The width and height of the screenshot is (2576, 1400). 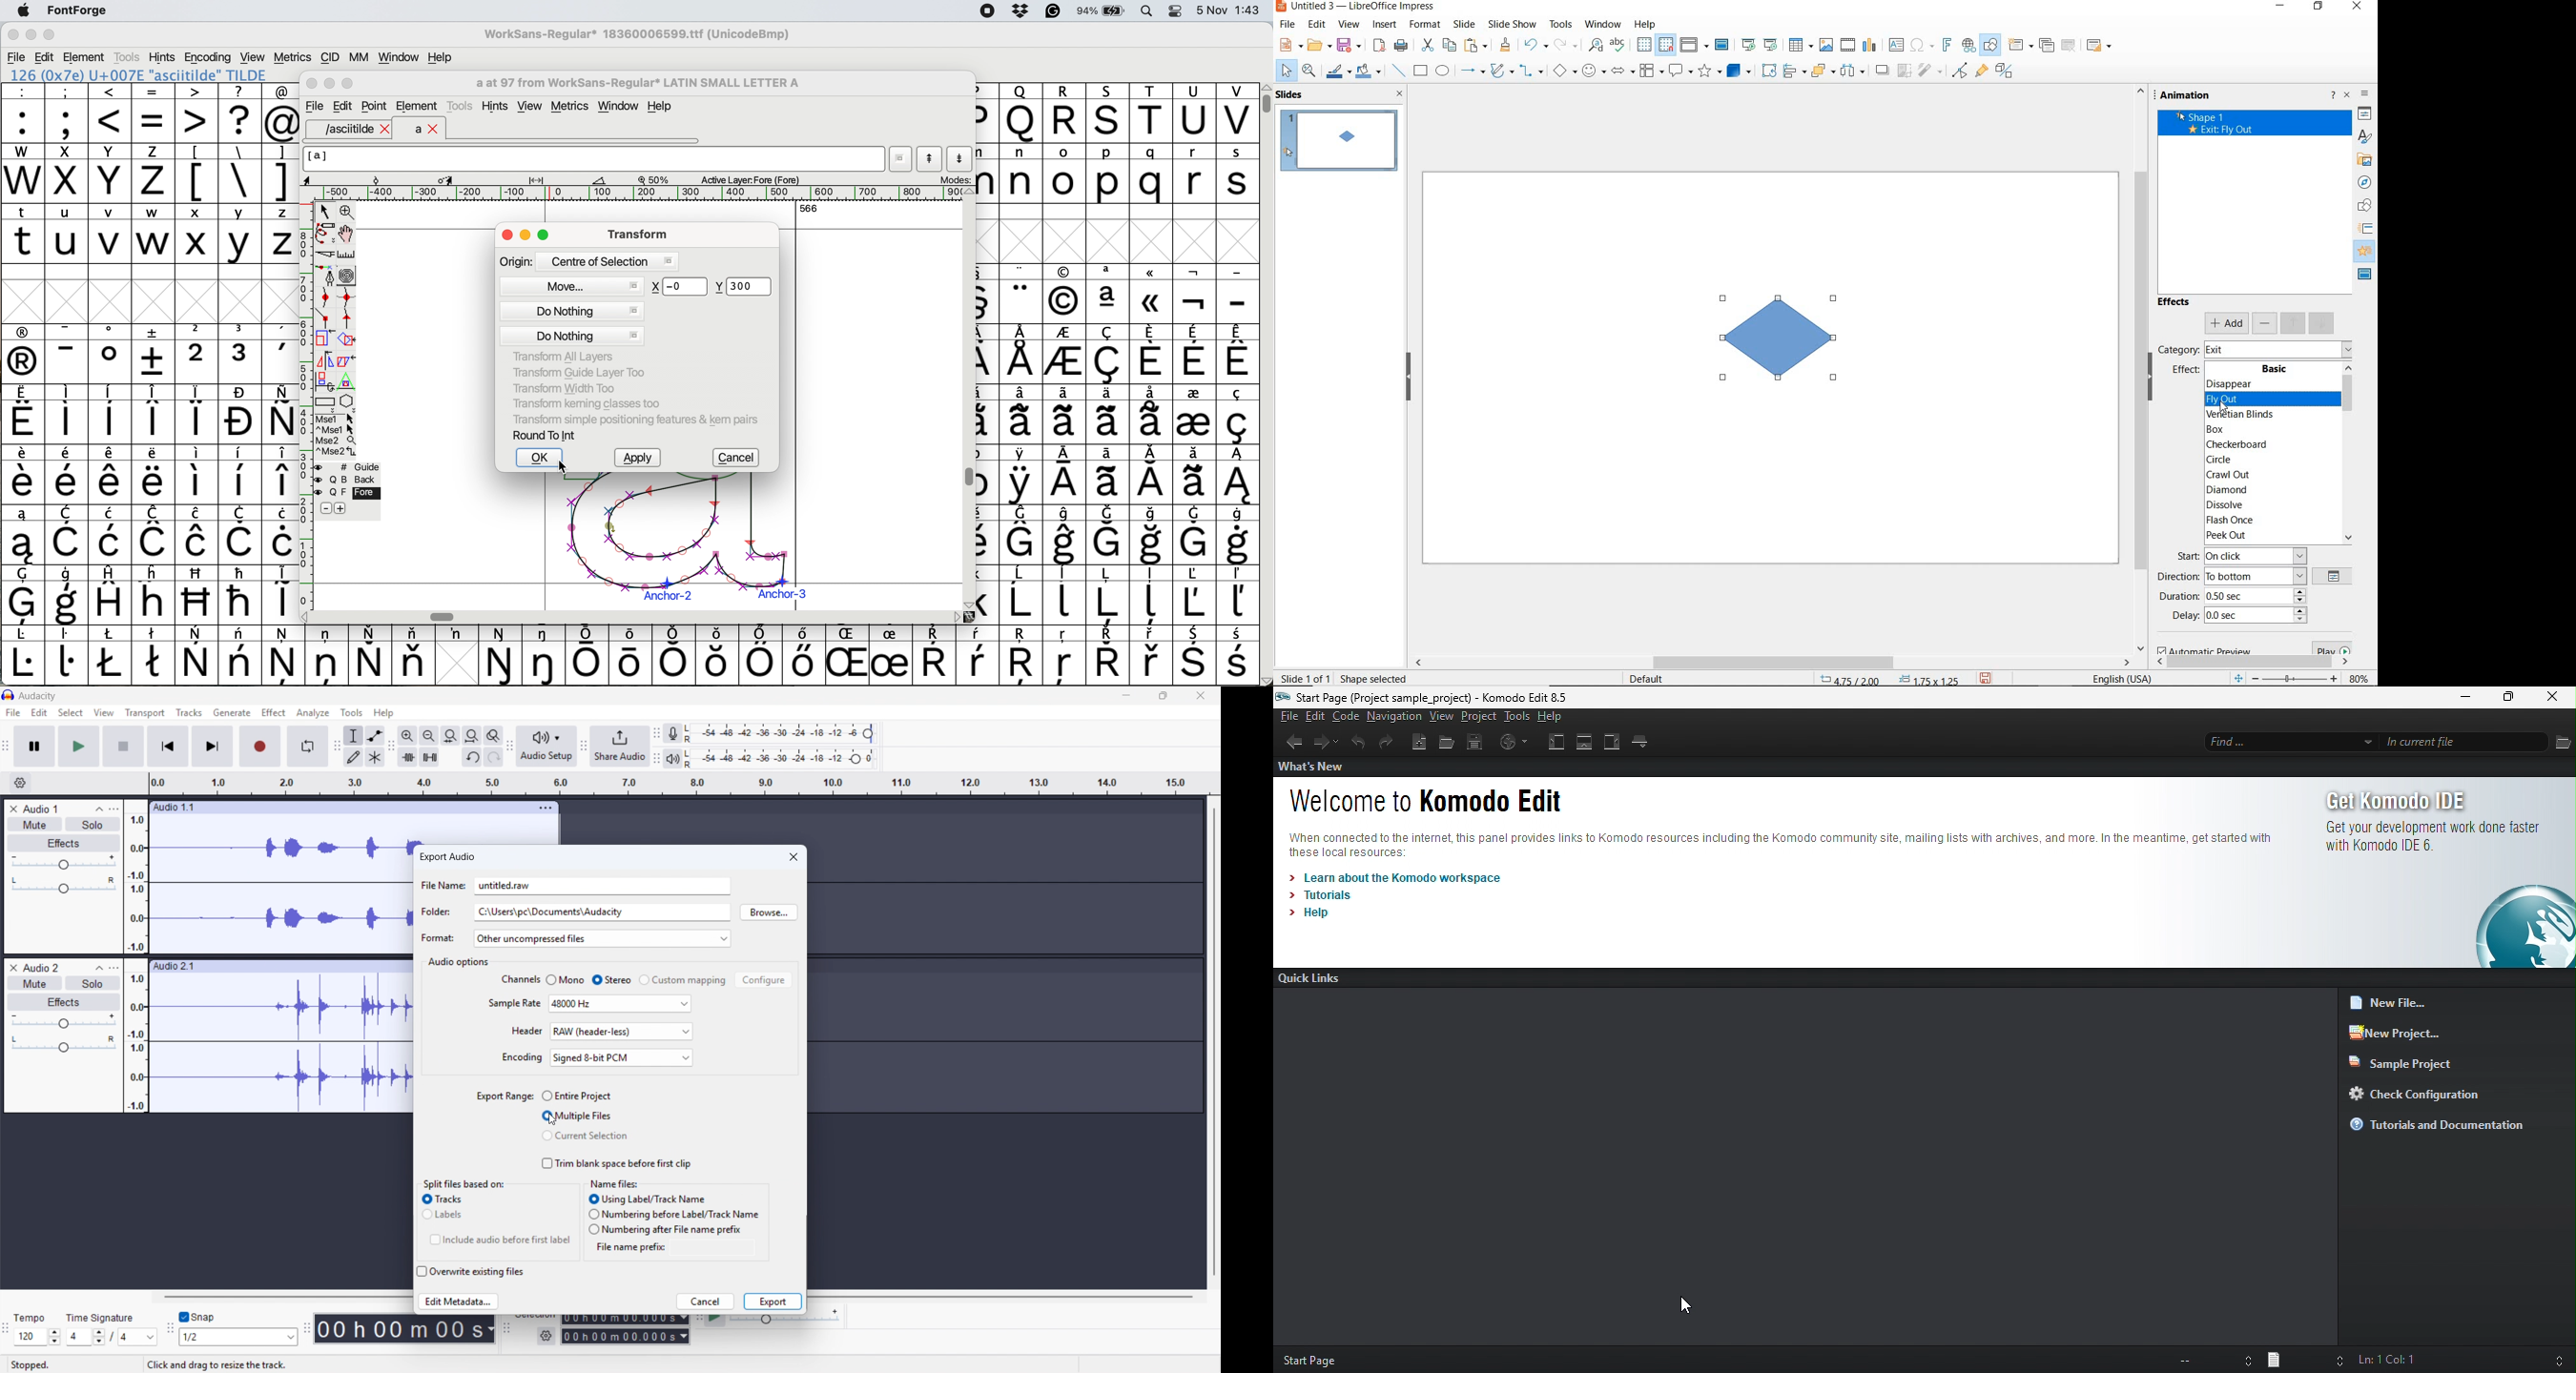 What do you see at coordinates (1882, 70) in the screenshot?
I see `shadow` at bounding box center [1882, 70].